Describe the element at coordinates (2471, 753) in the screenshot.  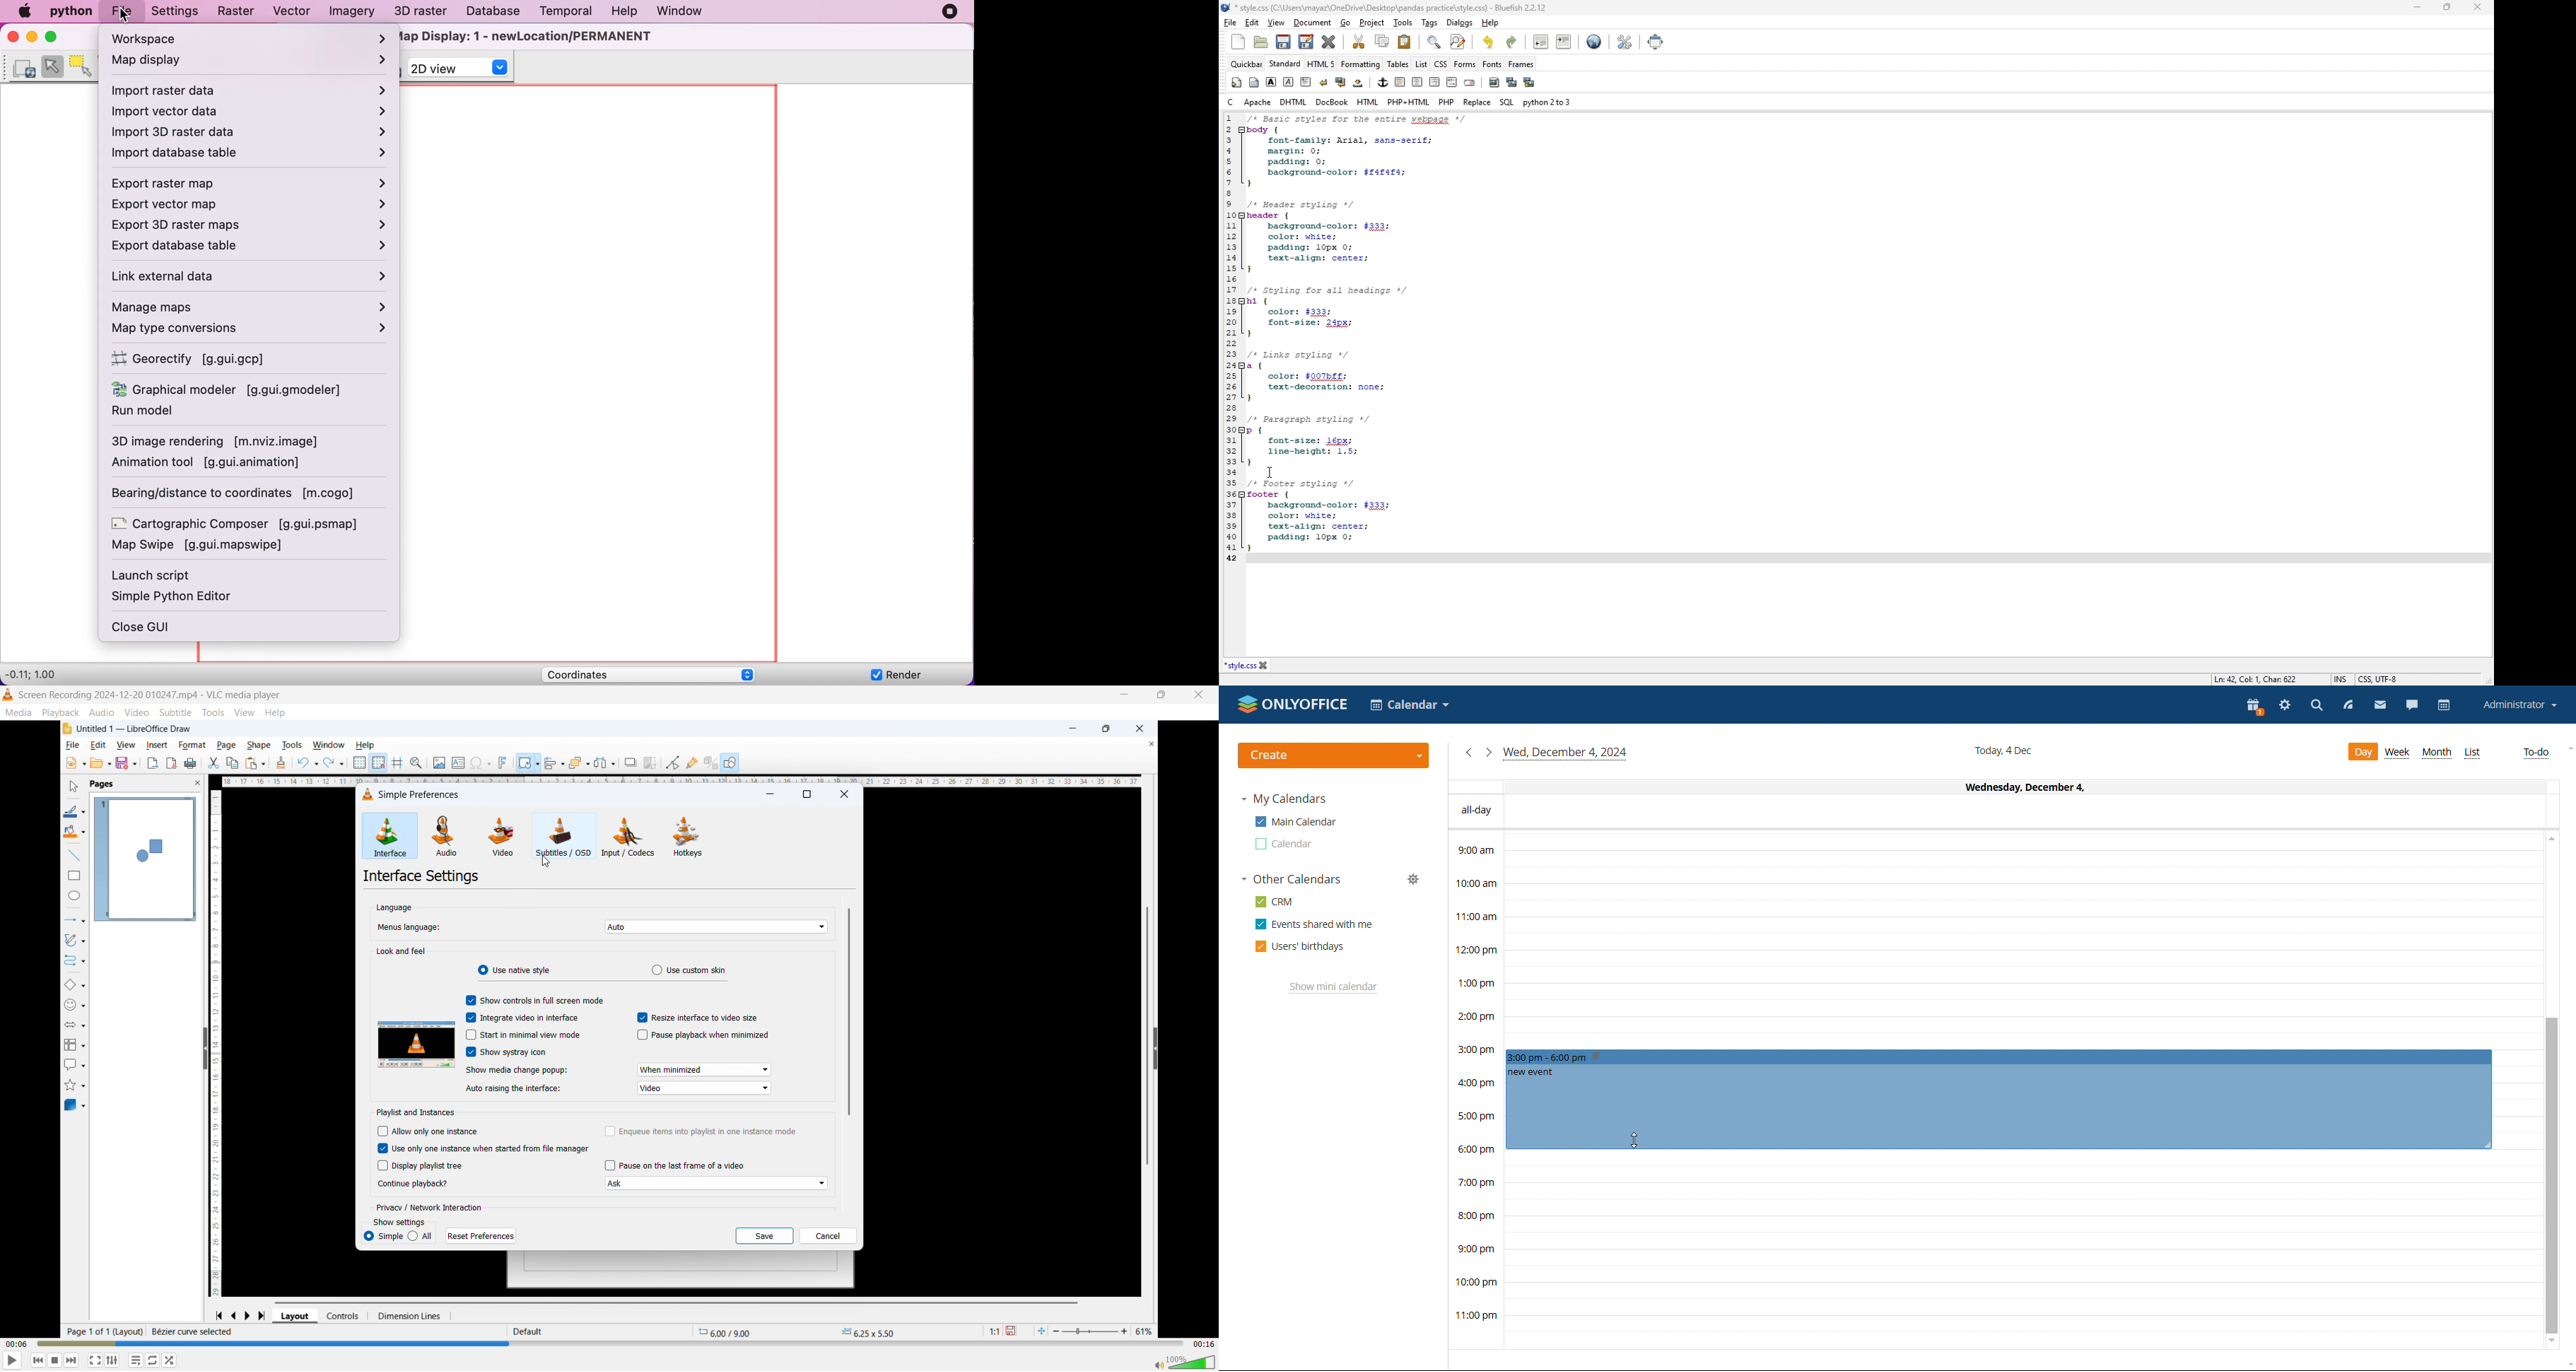
I see `list view` at that location.